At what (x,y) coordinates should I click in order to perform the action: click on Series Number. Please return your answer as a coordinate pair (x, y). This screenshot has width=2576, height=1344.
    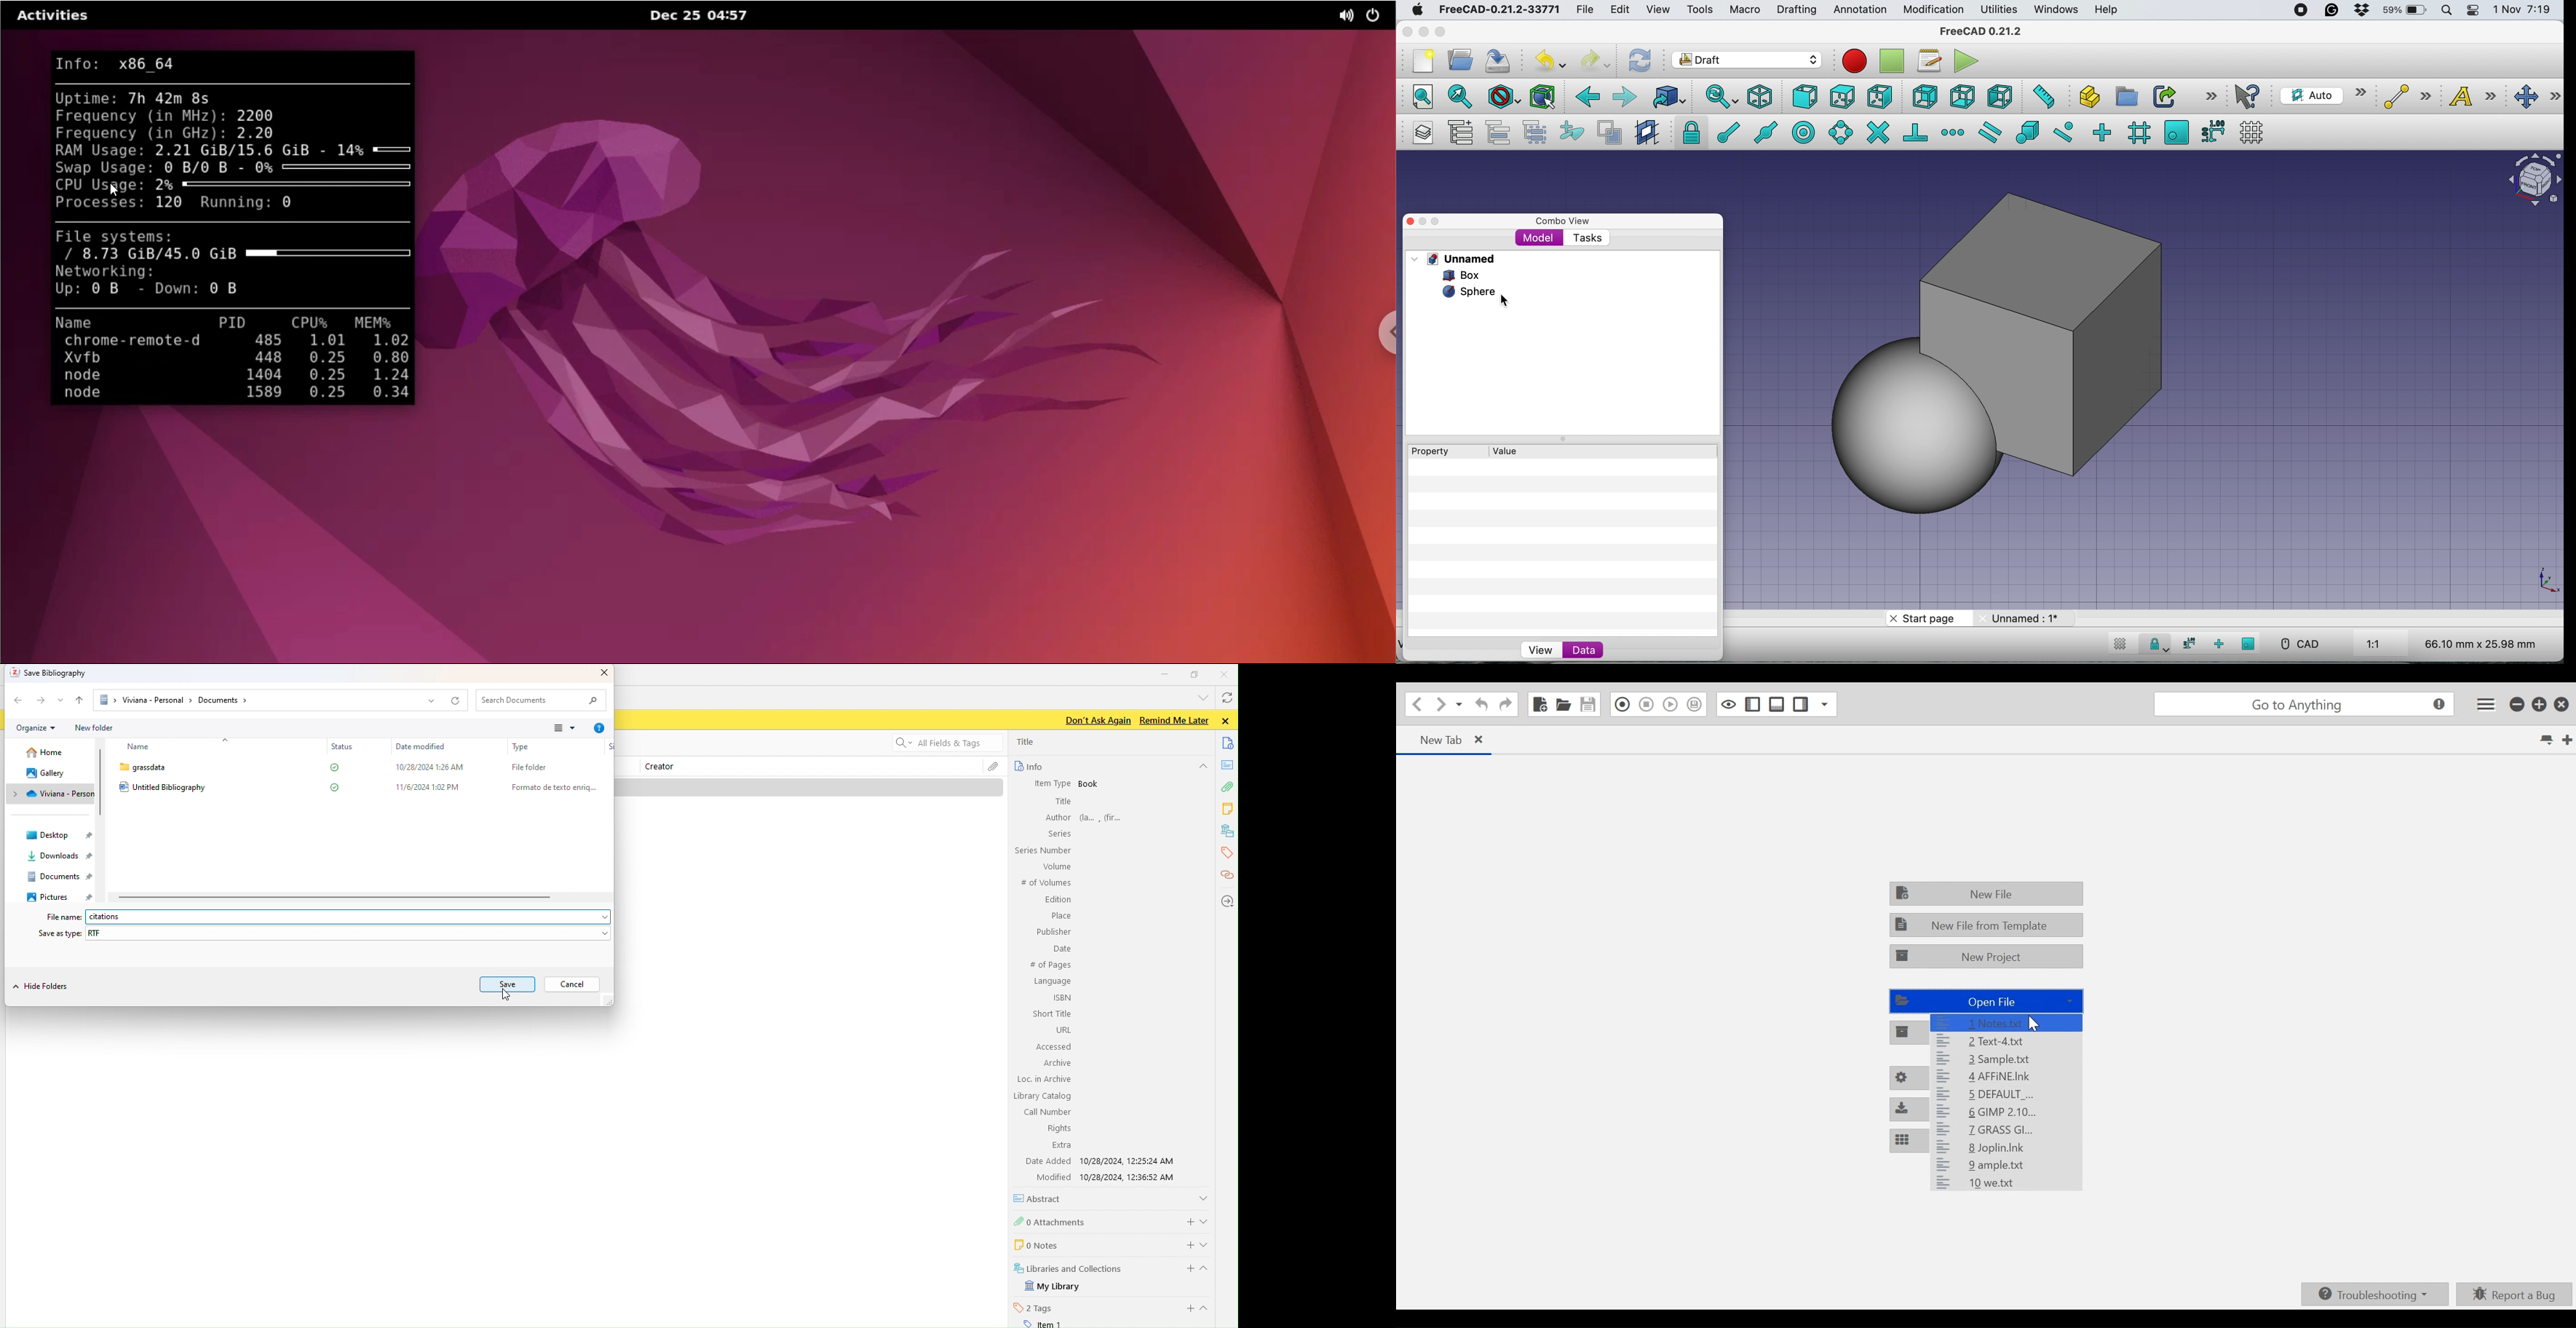
    Looking at the image, I should click on (1042, 851).